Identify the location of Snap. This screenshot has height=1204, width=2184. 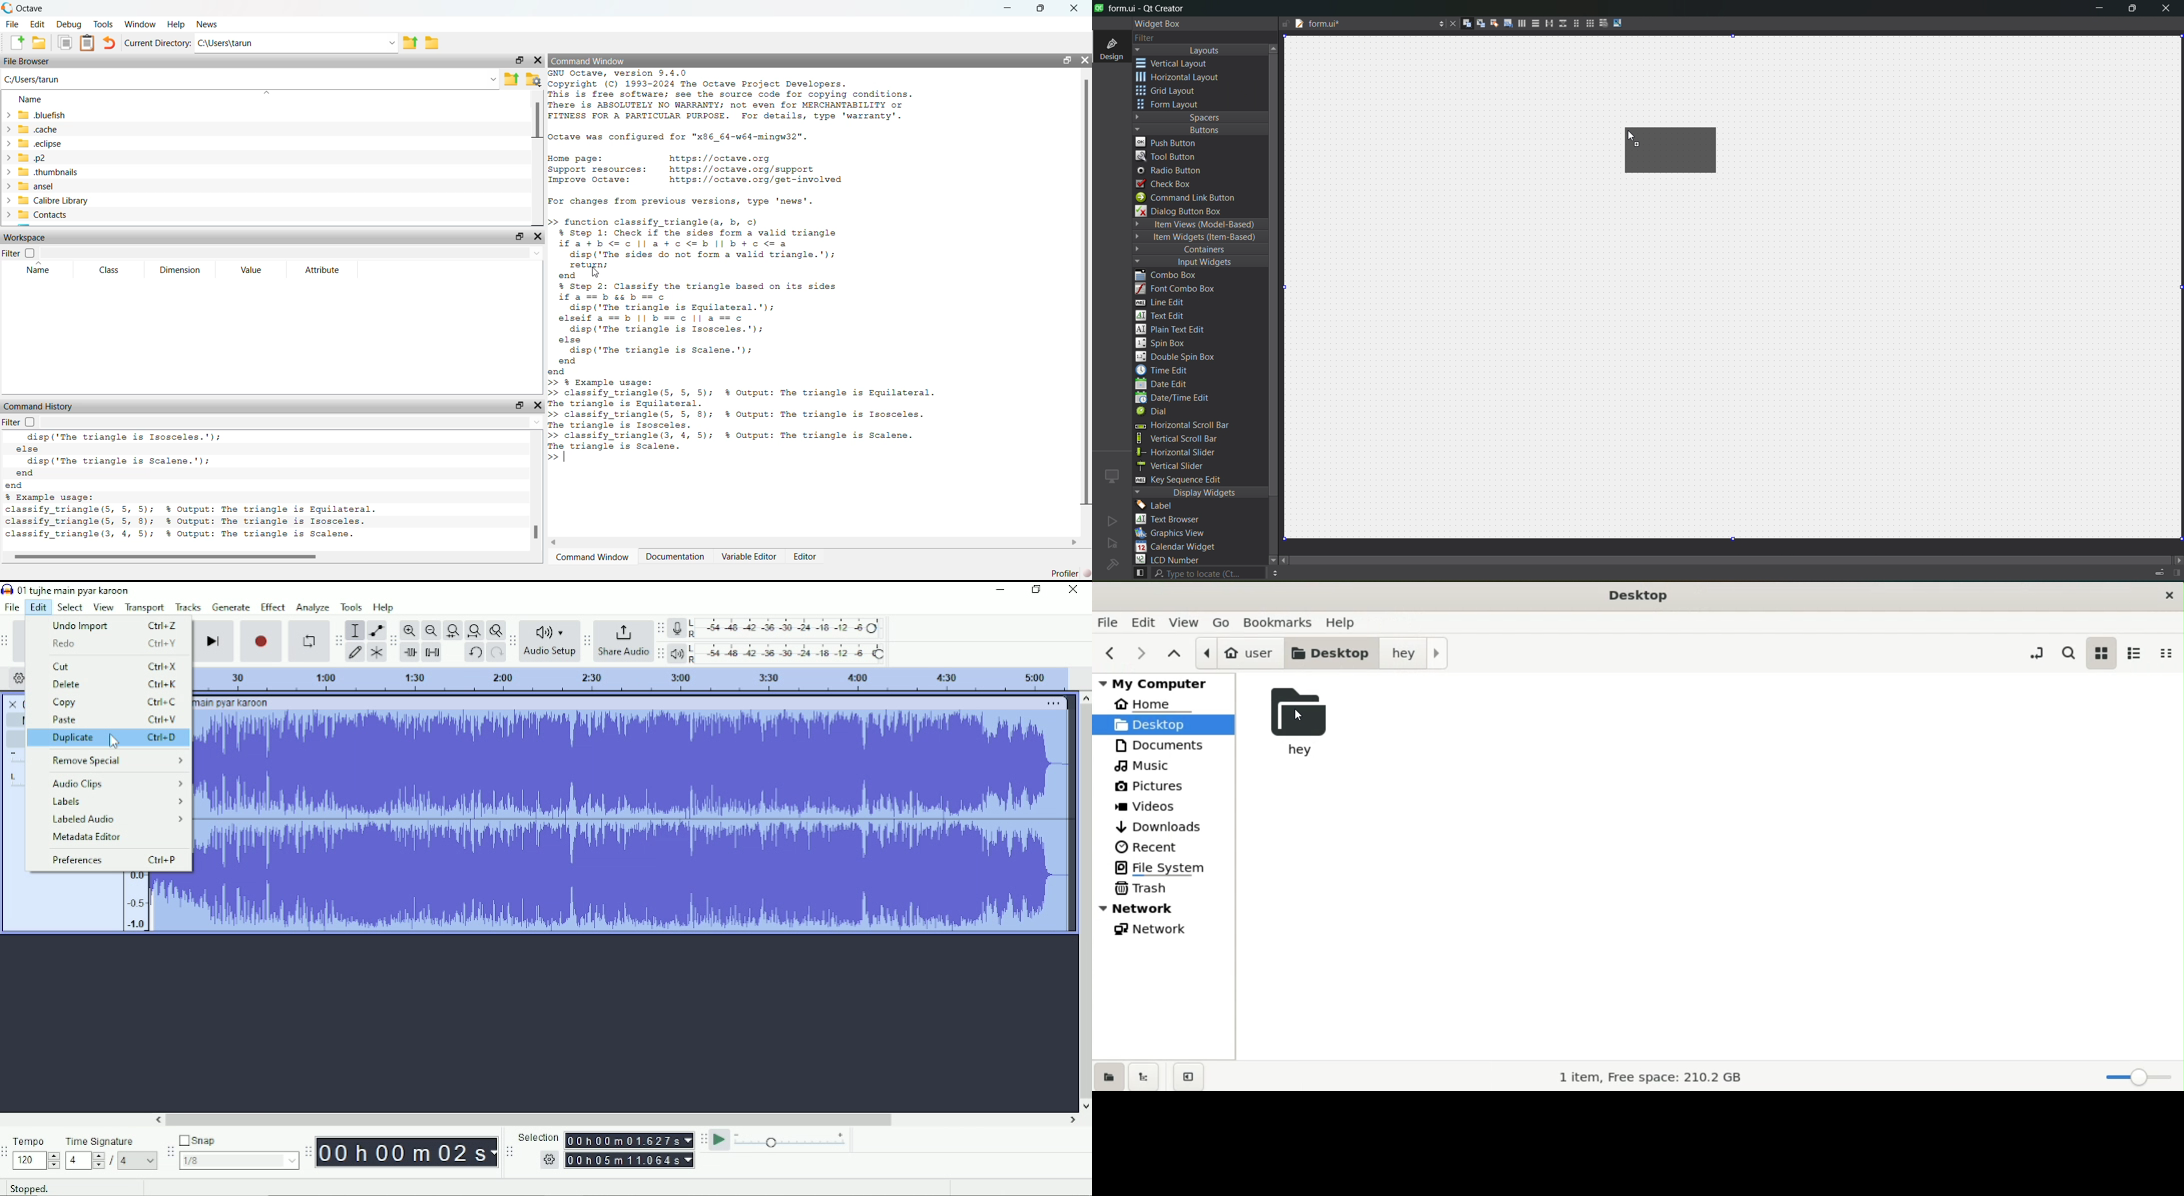
(238, 1139).